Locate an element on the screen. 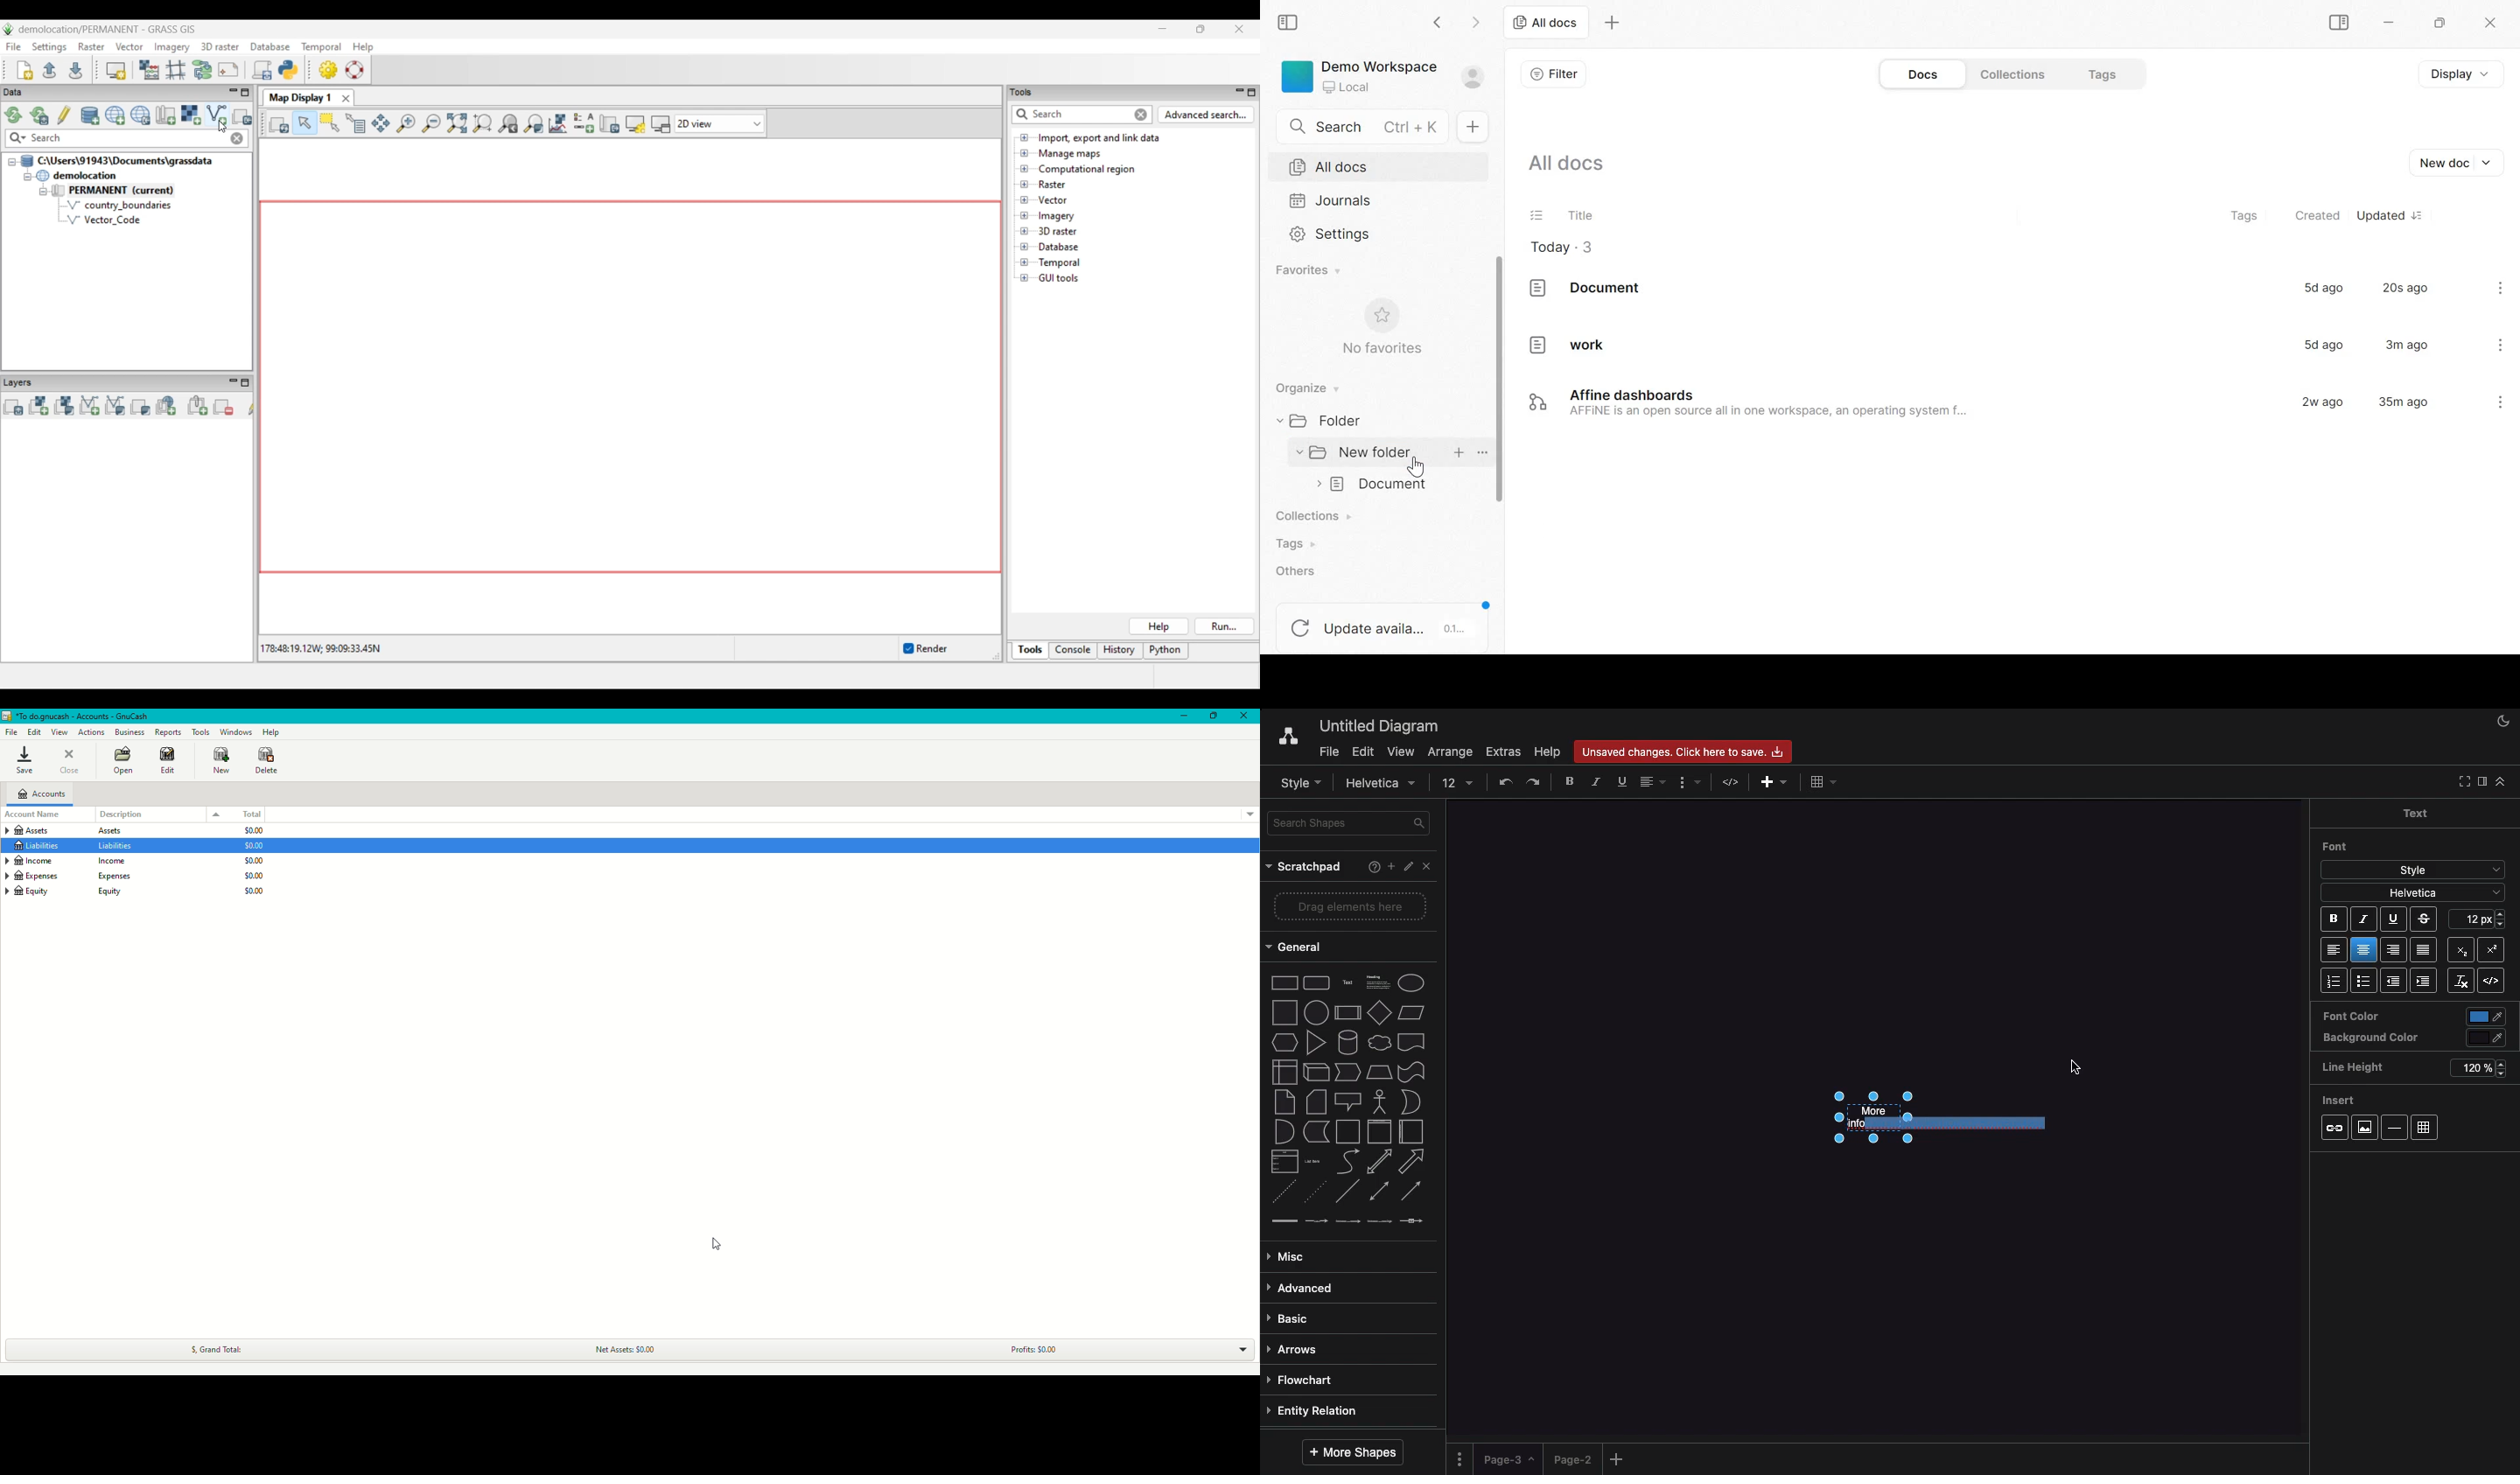 The image size is (2520, 1484). Accounts is located at coordinates (45, 793).